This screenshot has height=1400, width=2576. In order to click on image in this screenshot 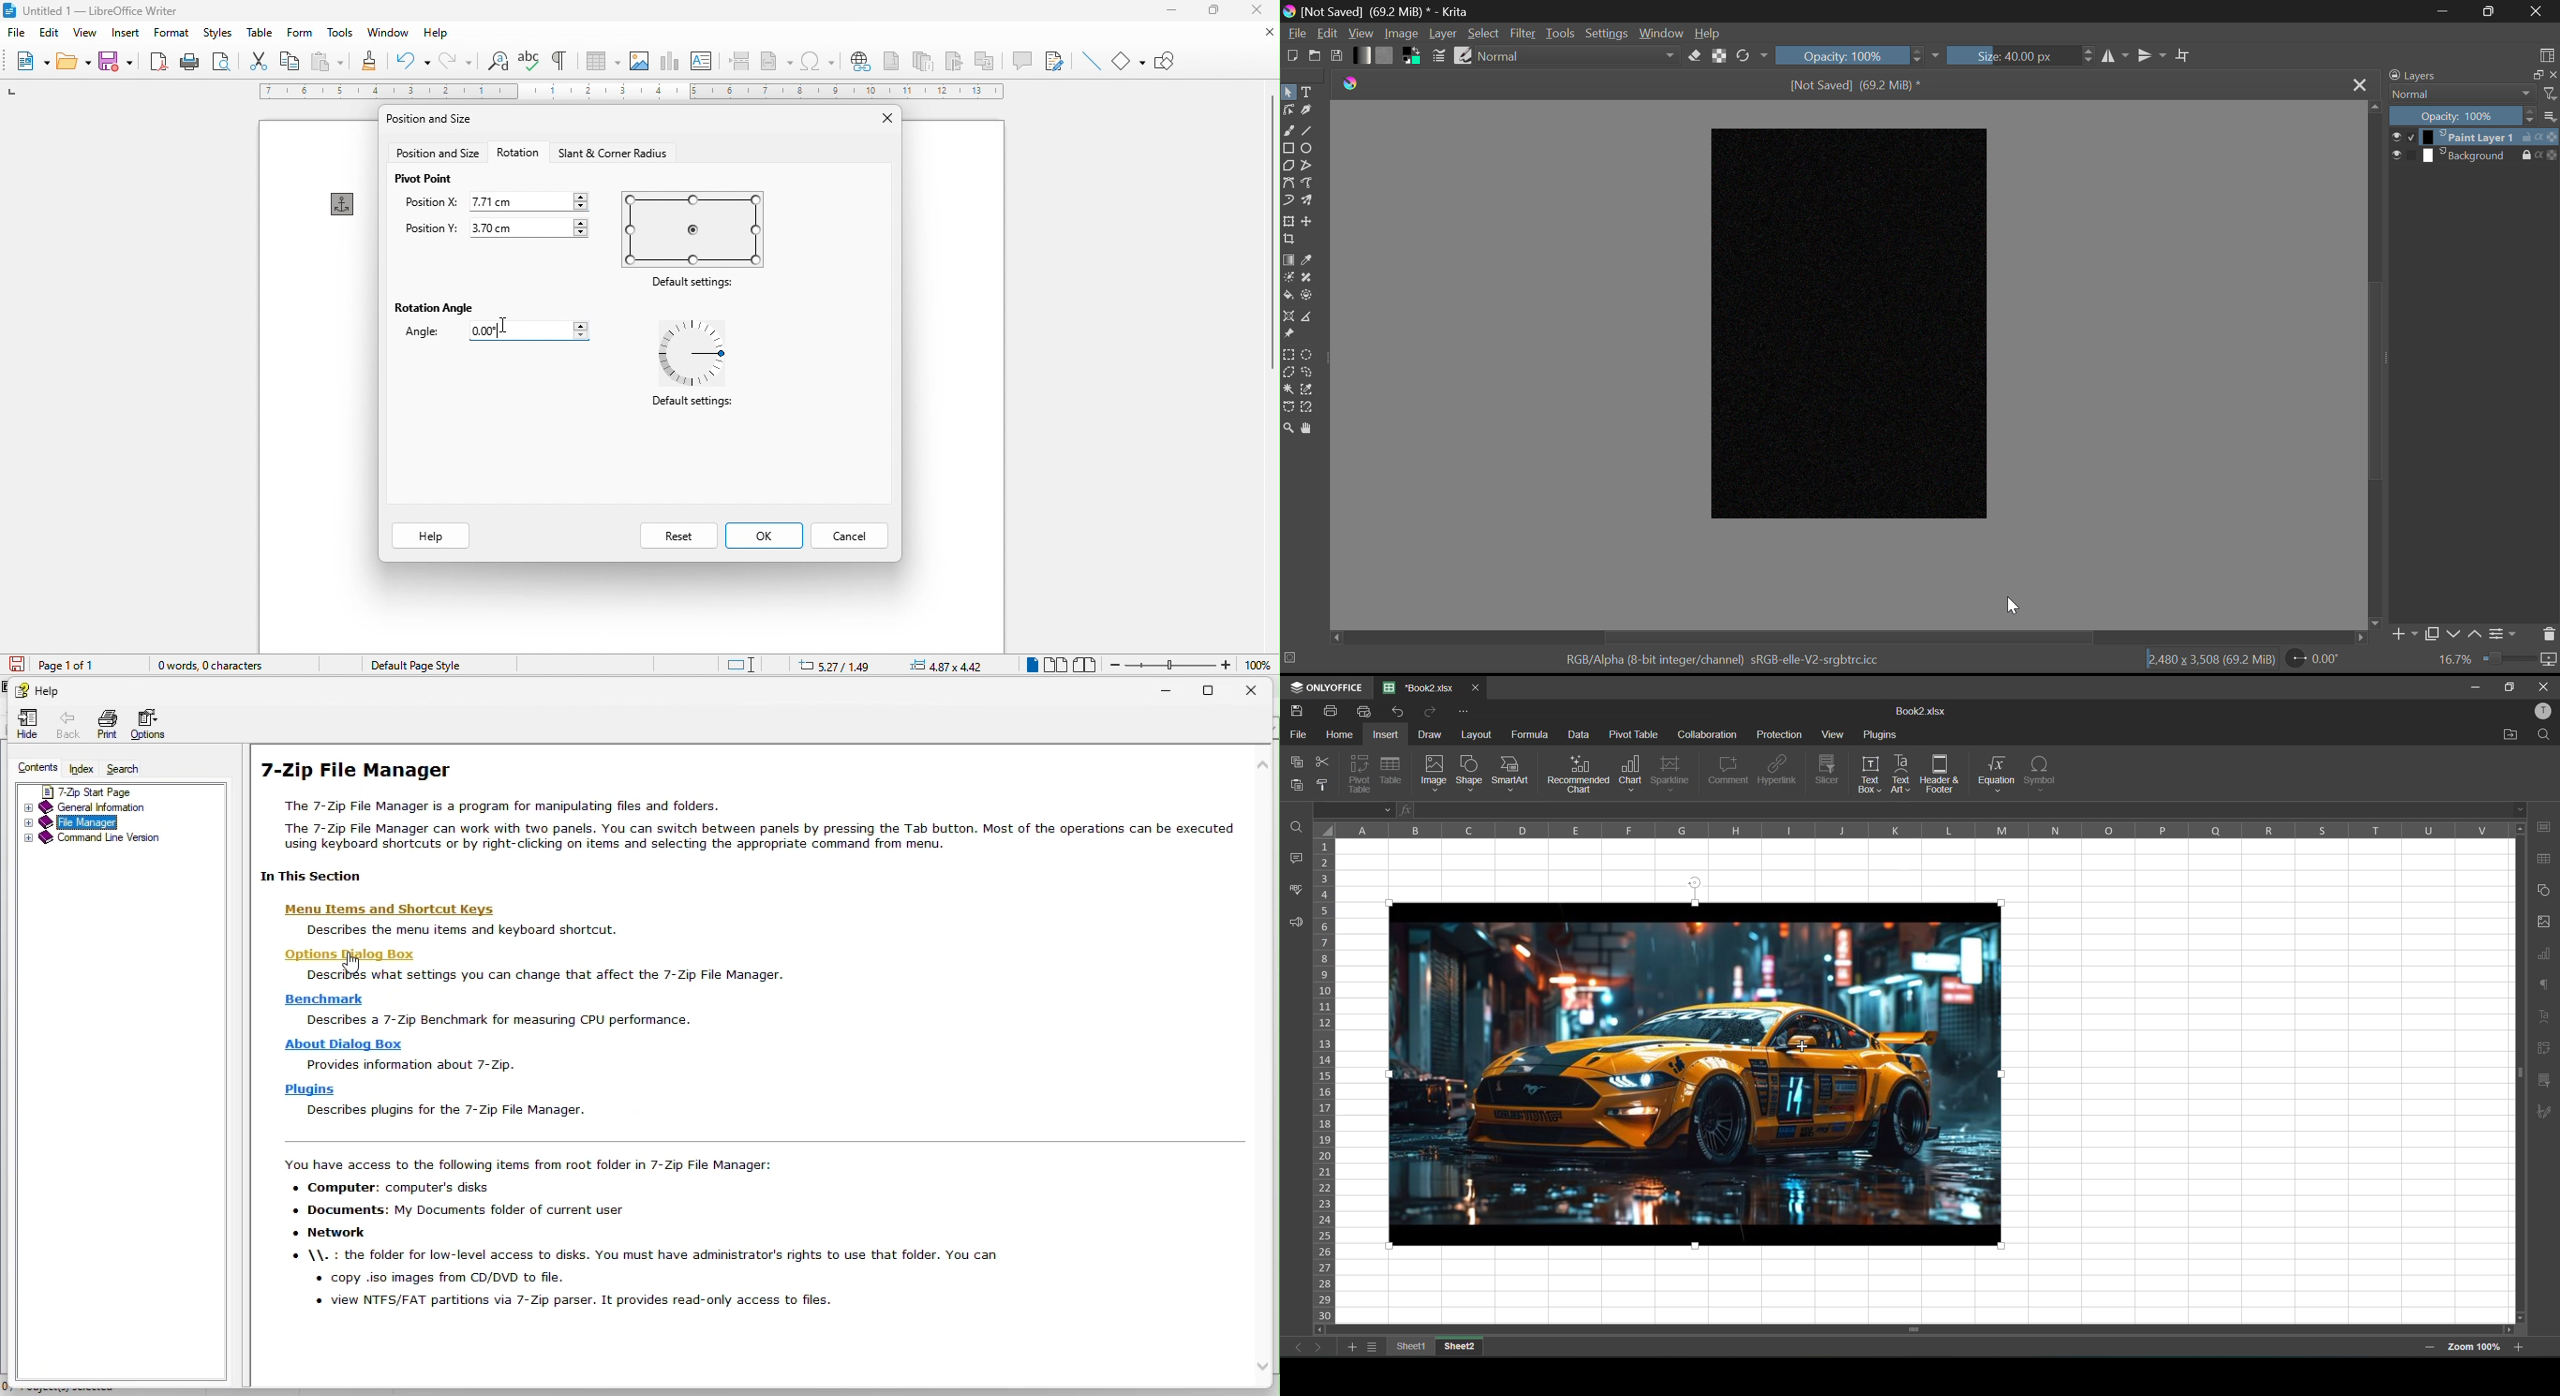, I will do `click(1436, 771)`.